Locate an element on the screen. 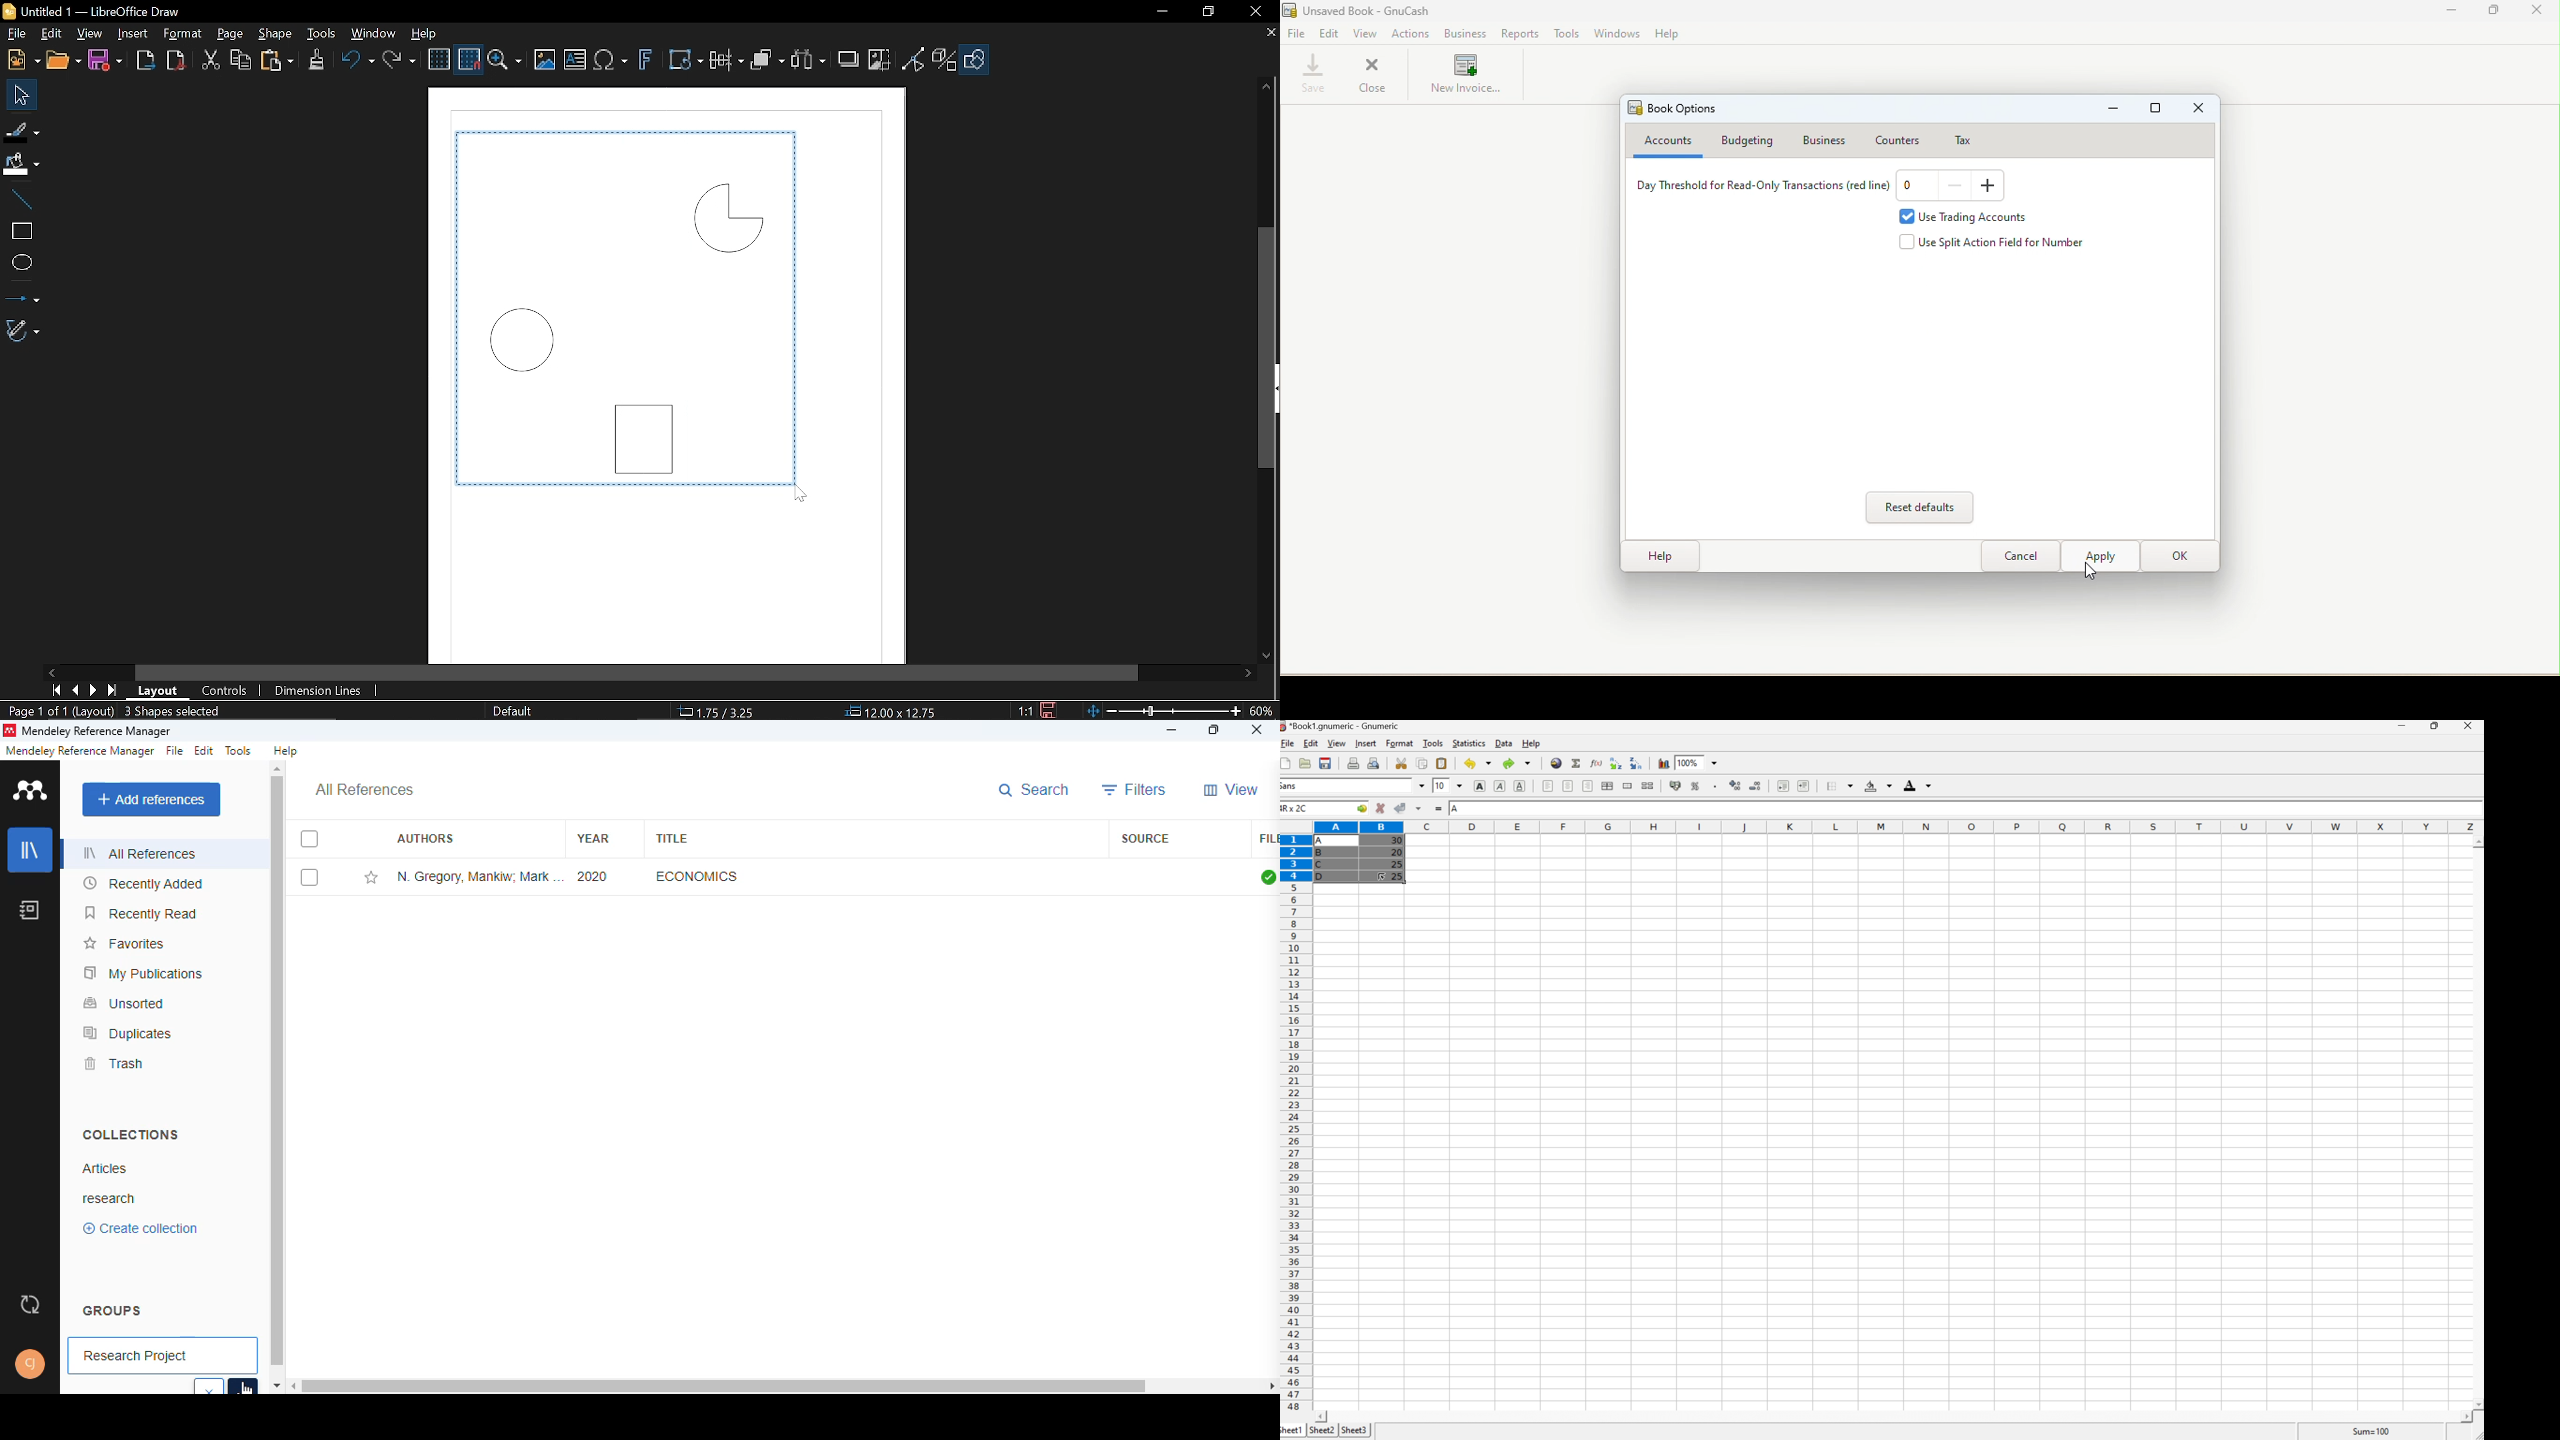 The width and height of the screenshot is (2576, 1456). Line is located at coordinates (18, 195).